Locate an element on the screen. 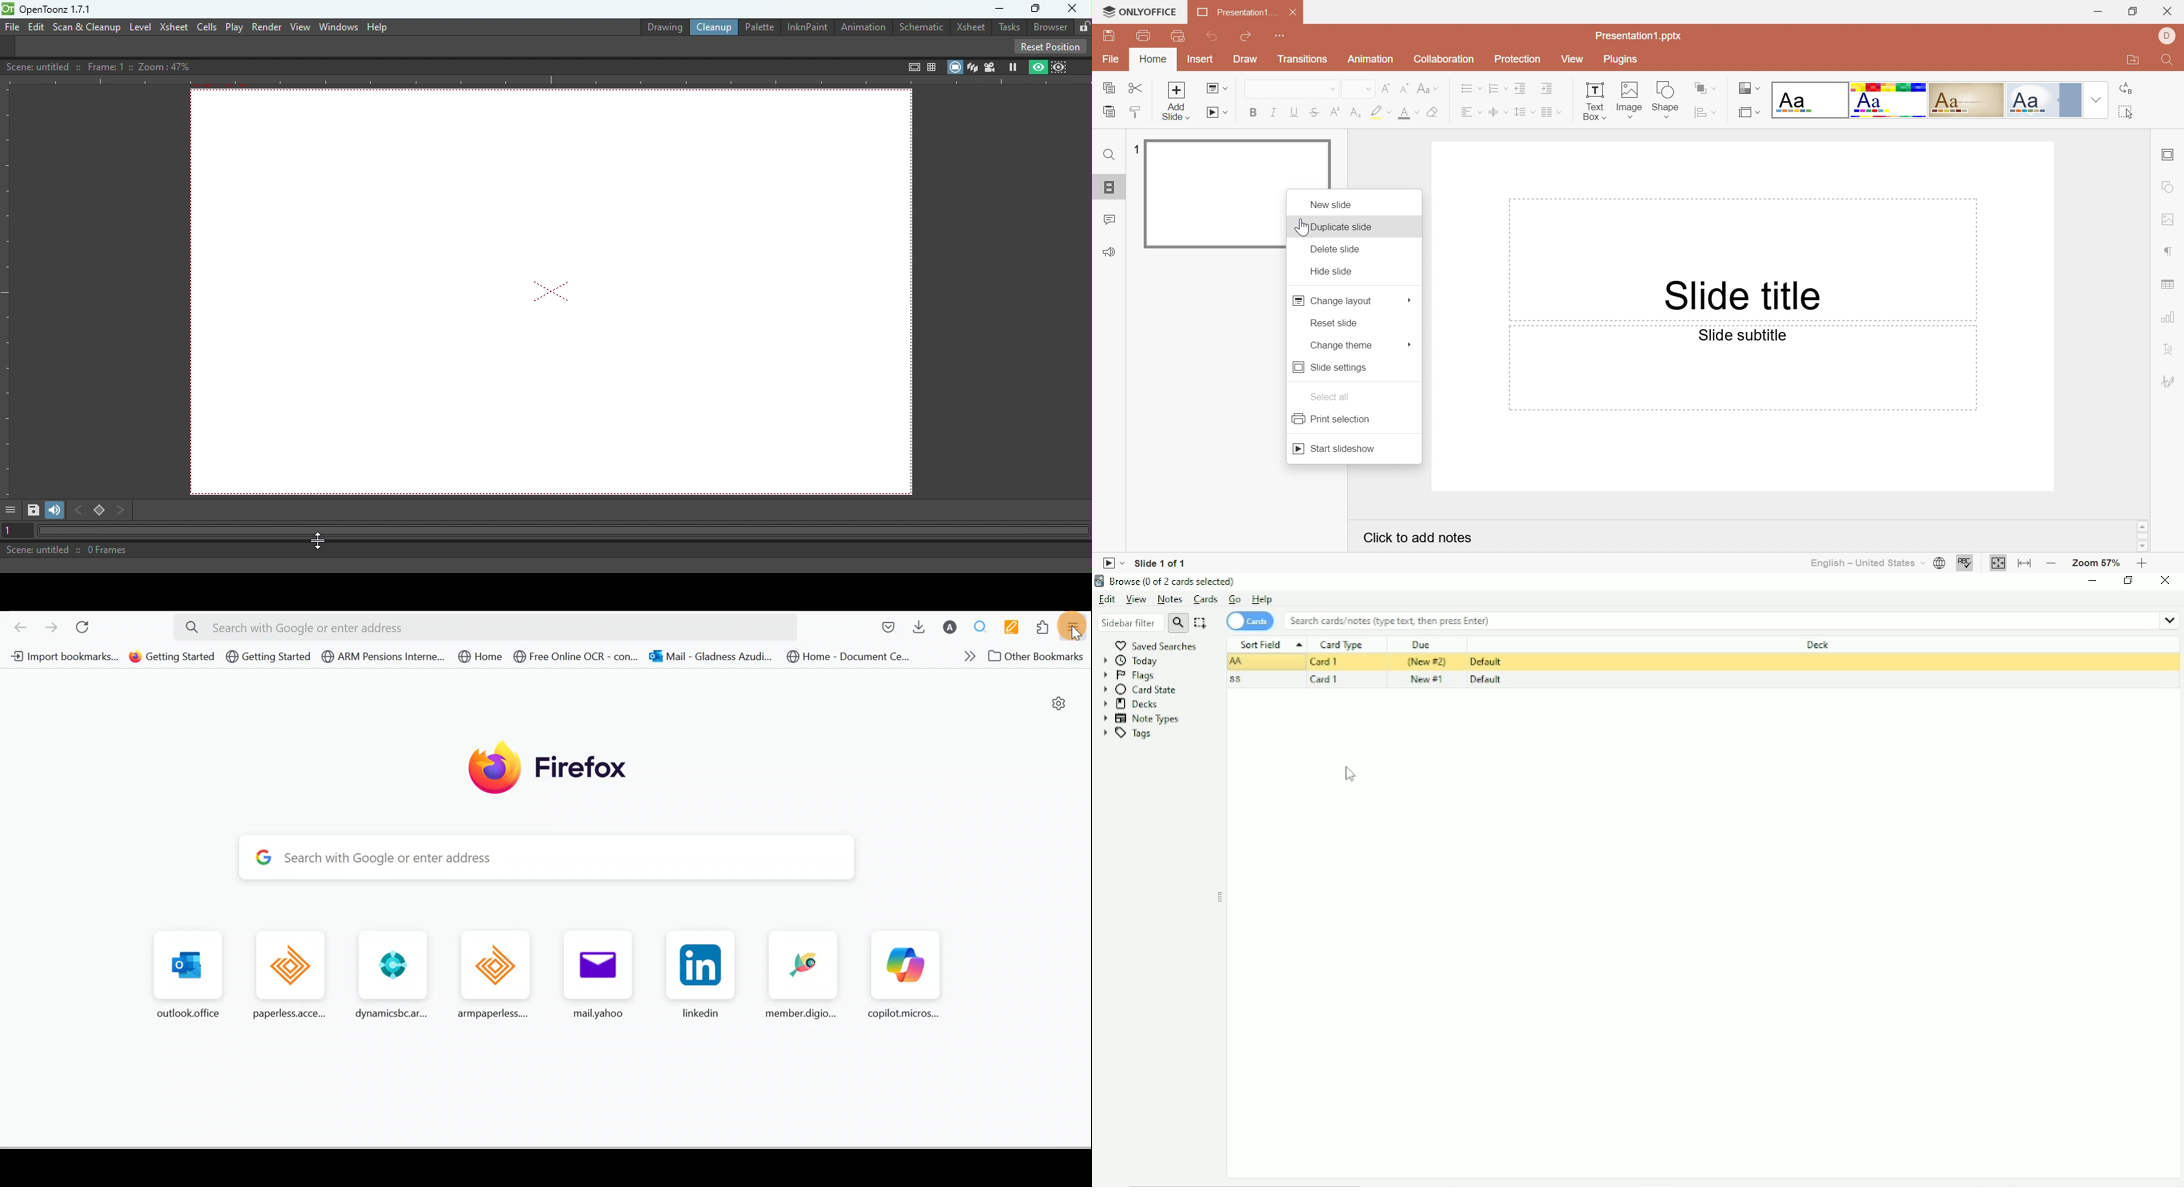 The image size is (2184, 1204). Drawing is located at coordinates (656, 26).